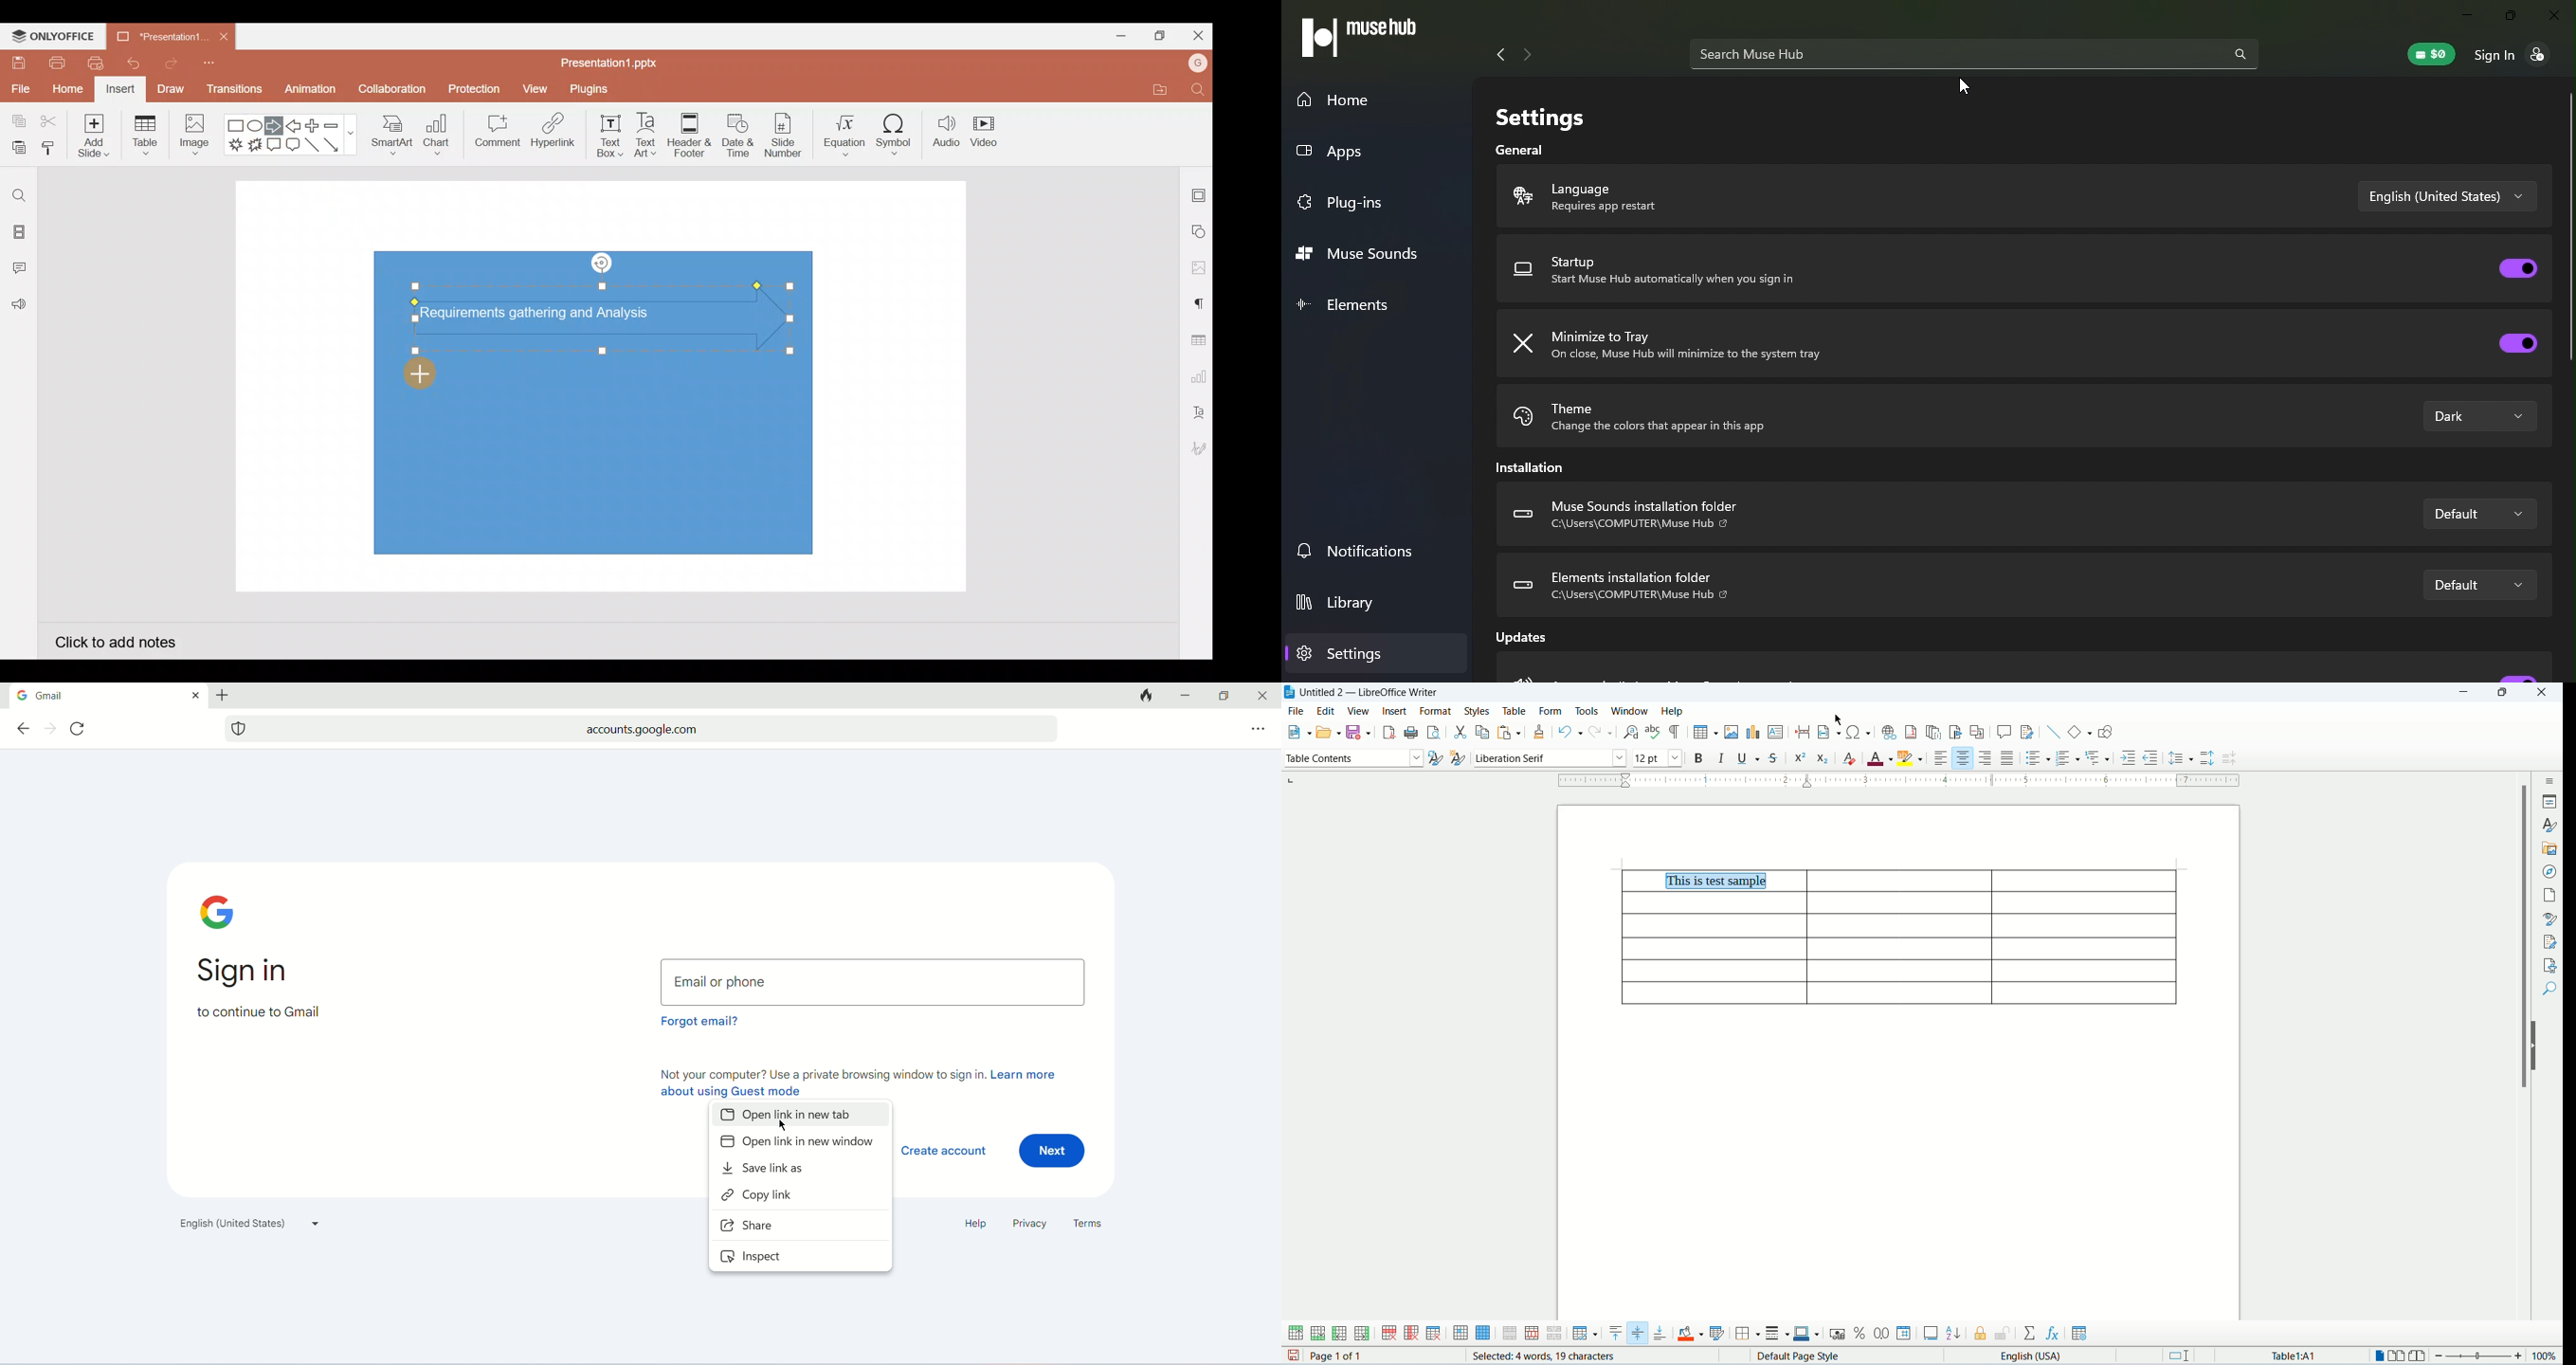 This screenshot has height=1372, width=2576. I want to click on appliction icon, so click(1289, 692).